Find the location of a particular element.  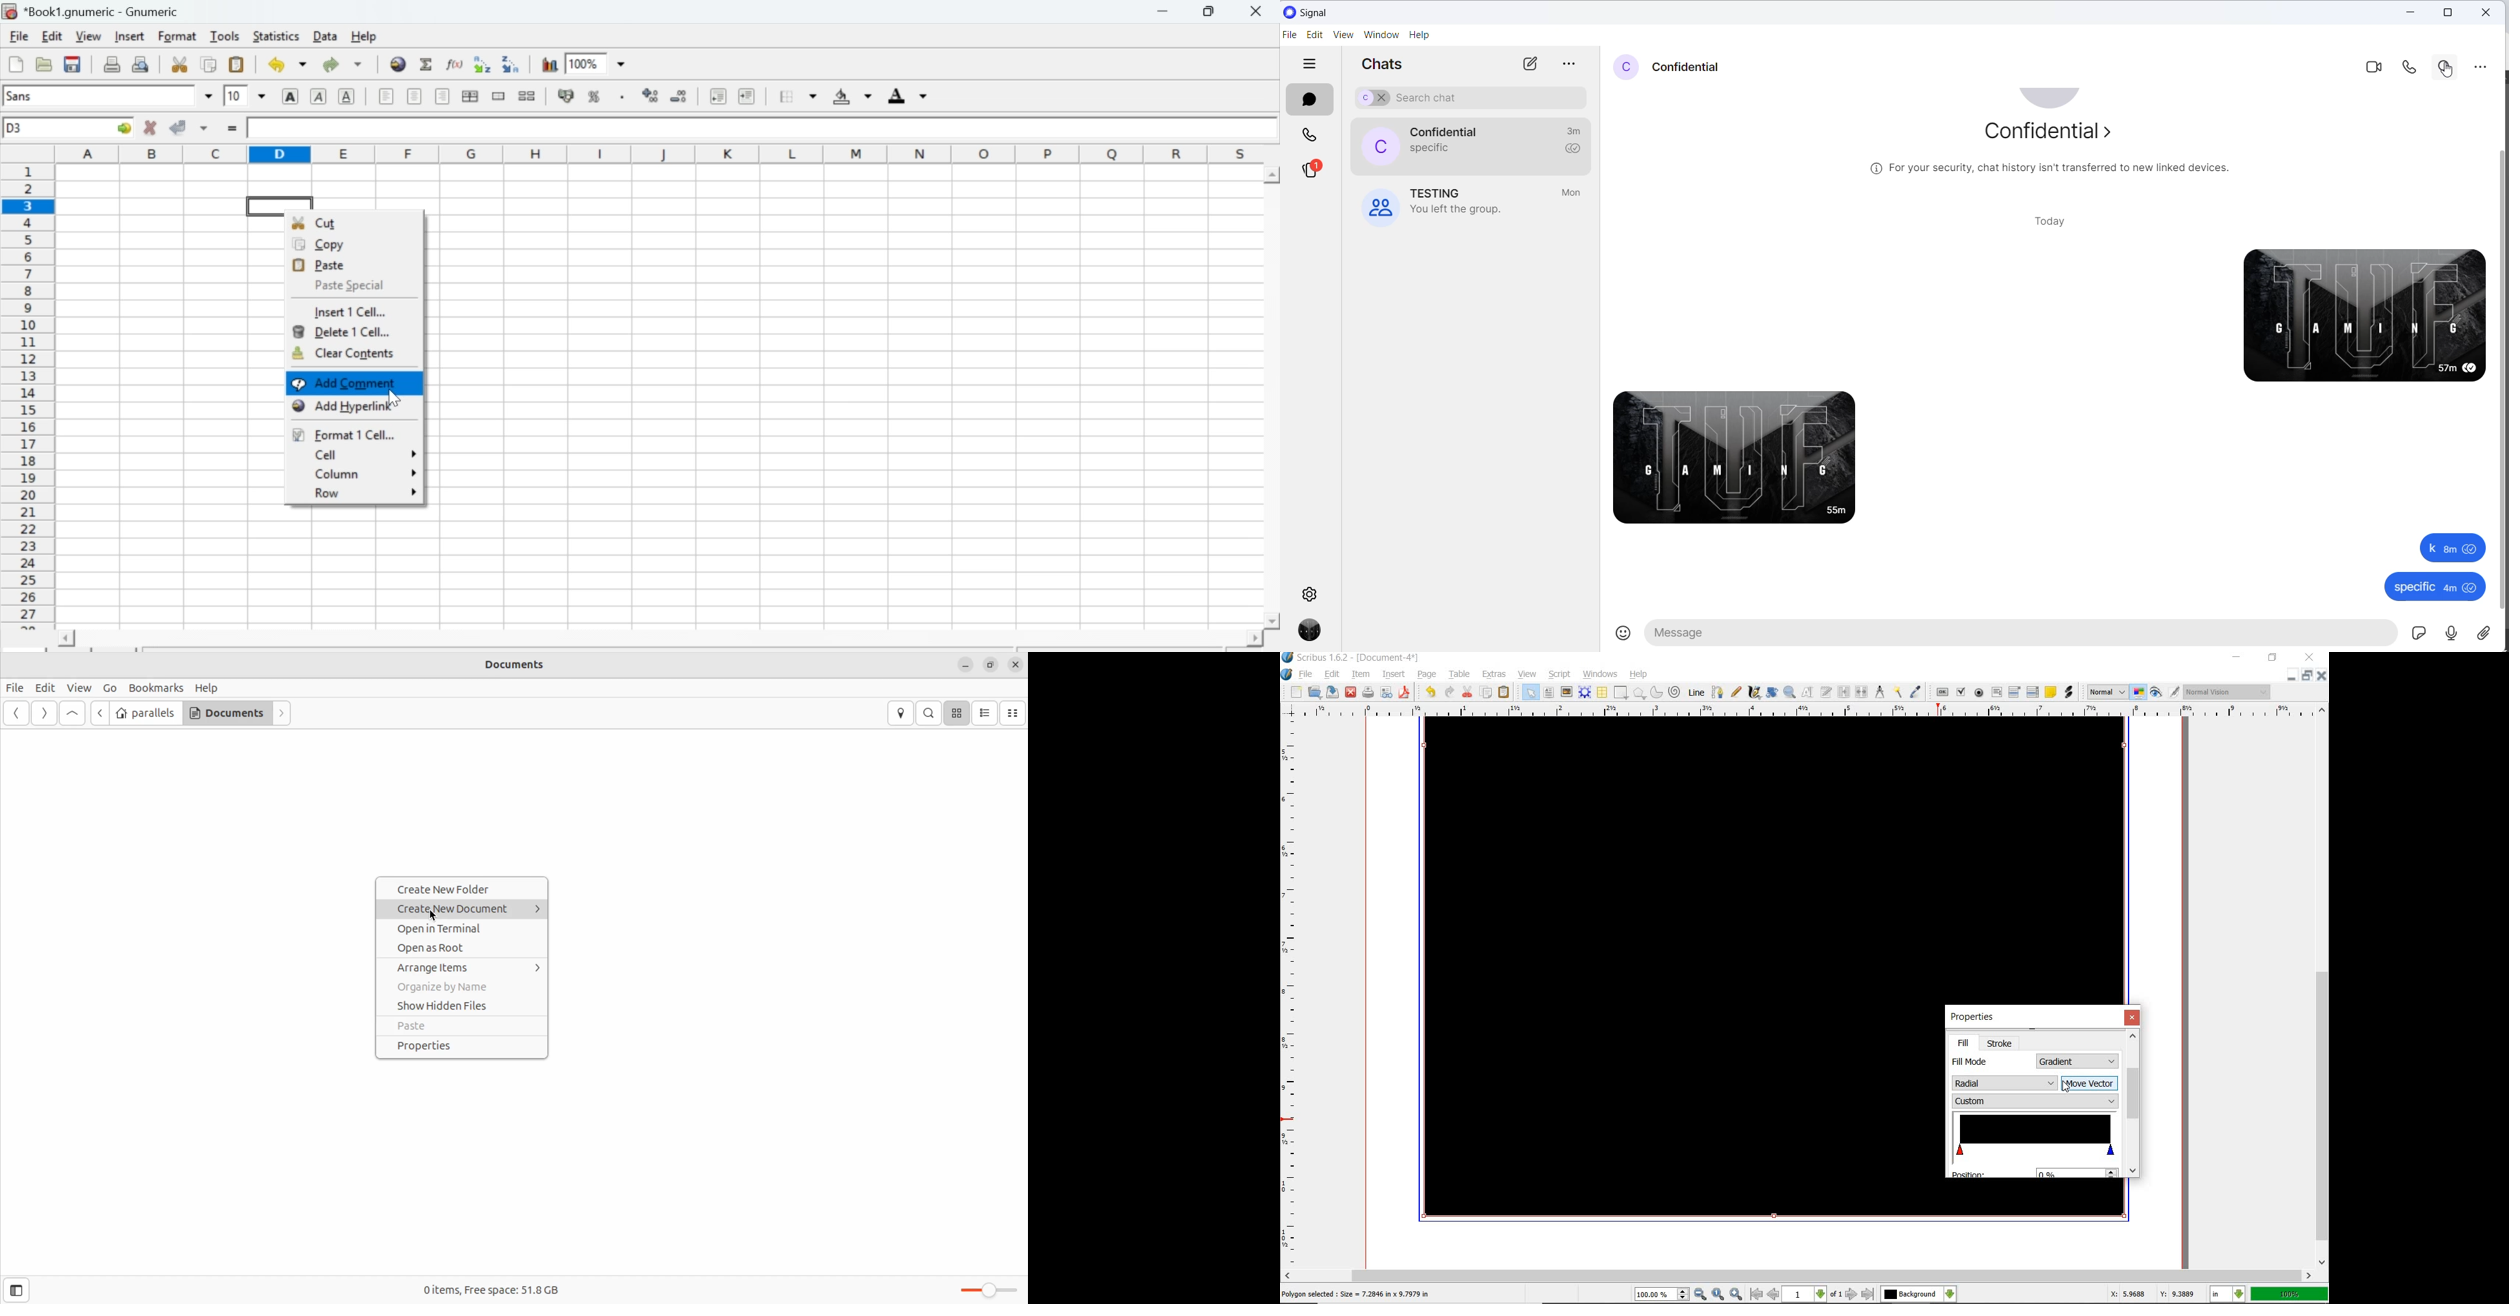

minimize is located at coordinates (2294, 676).